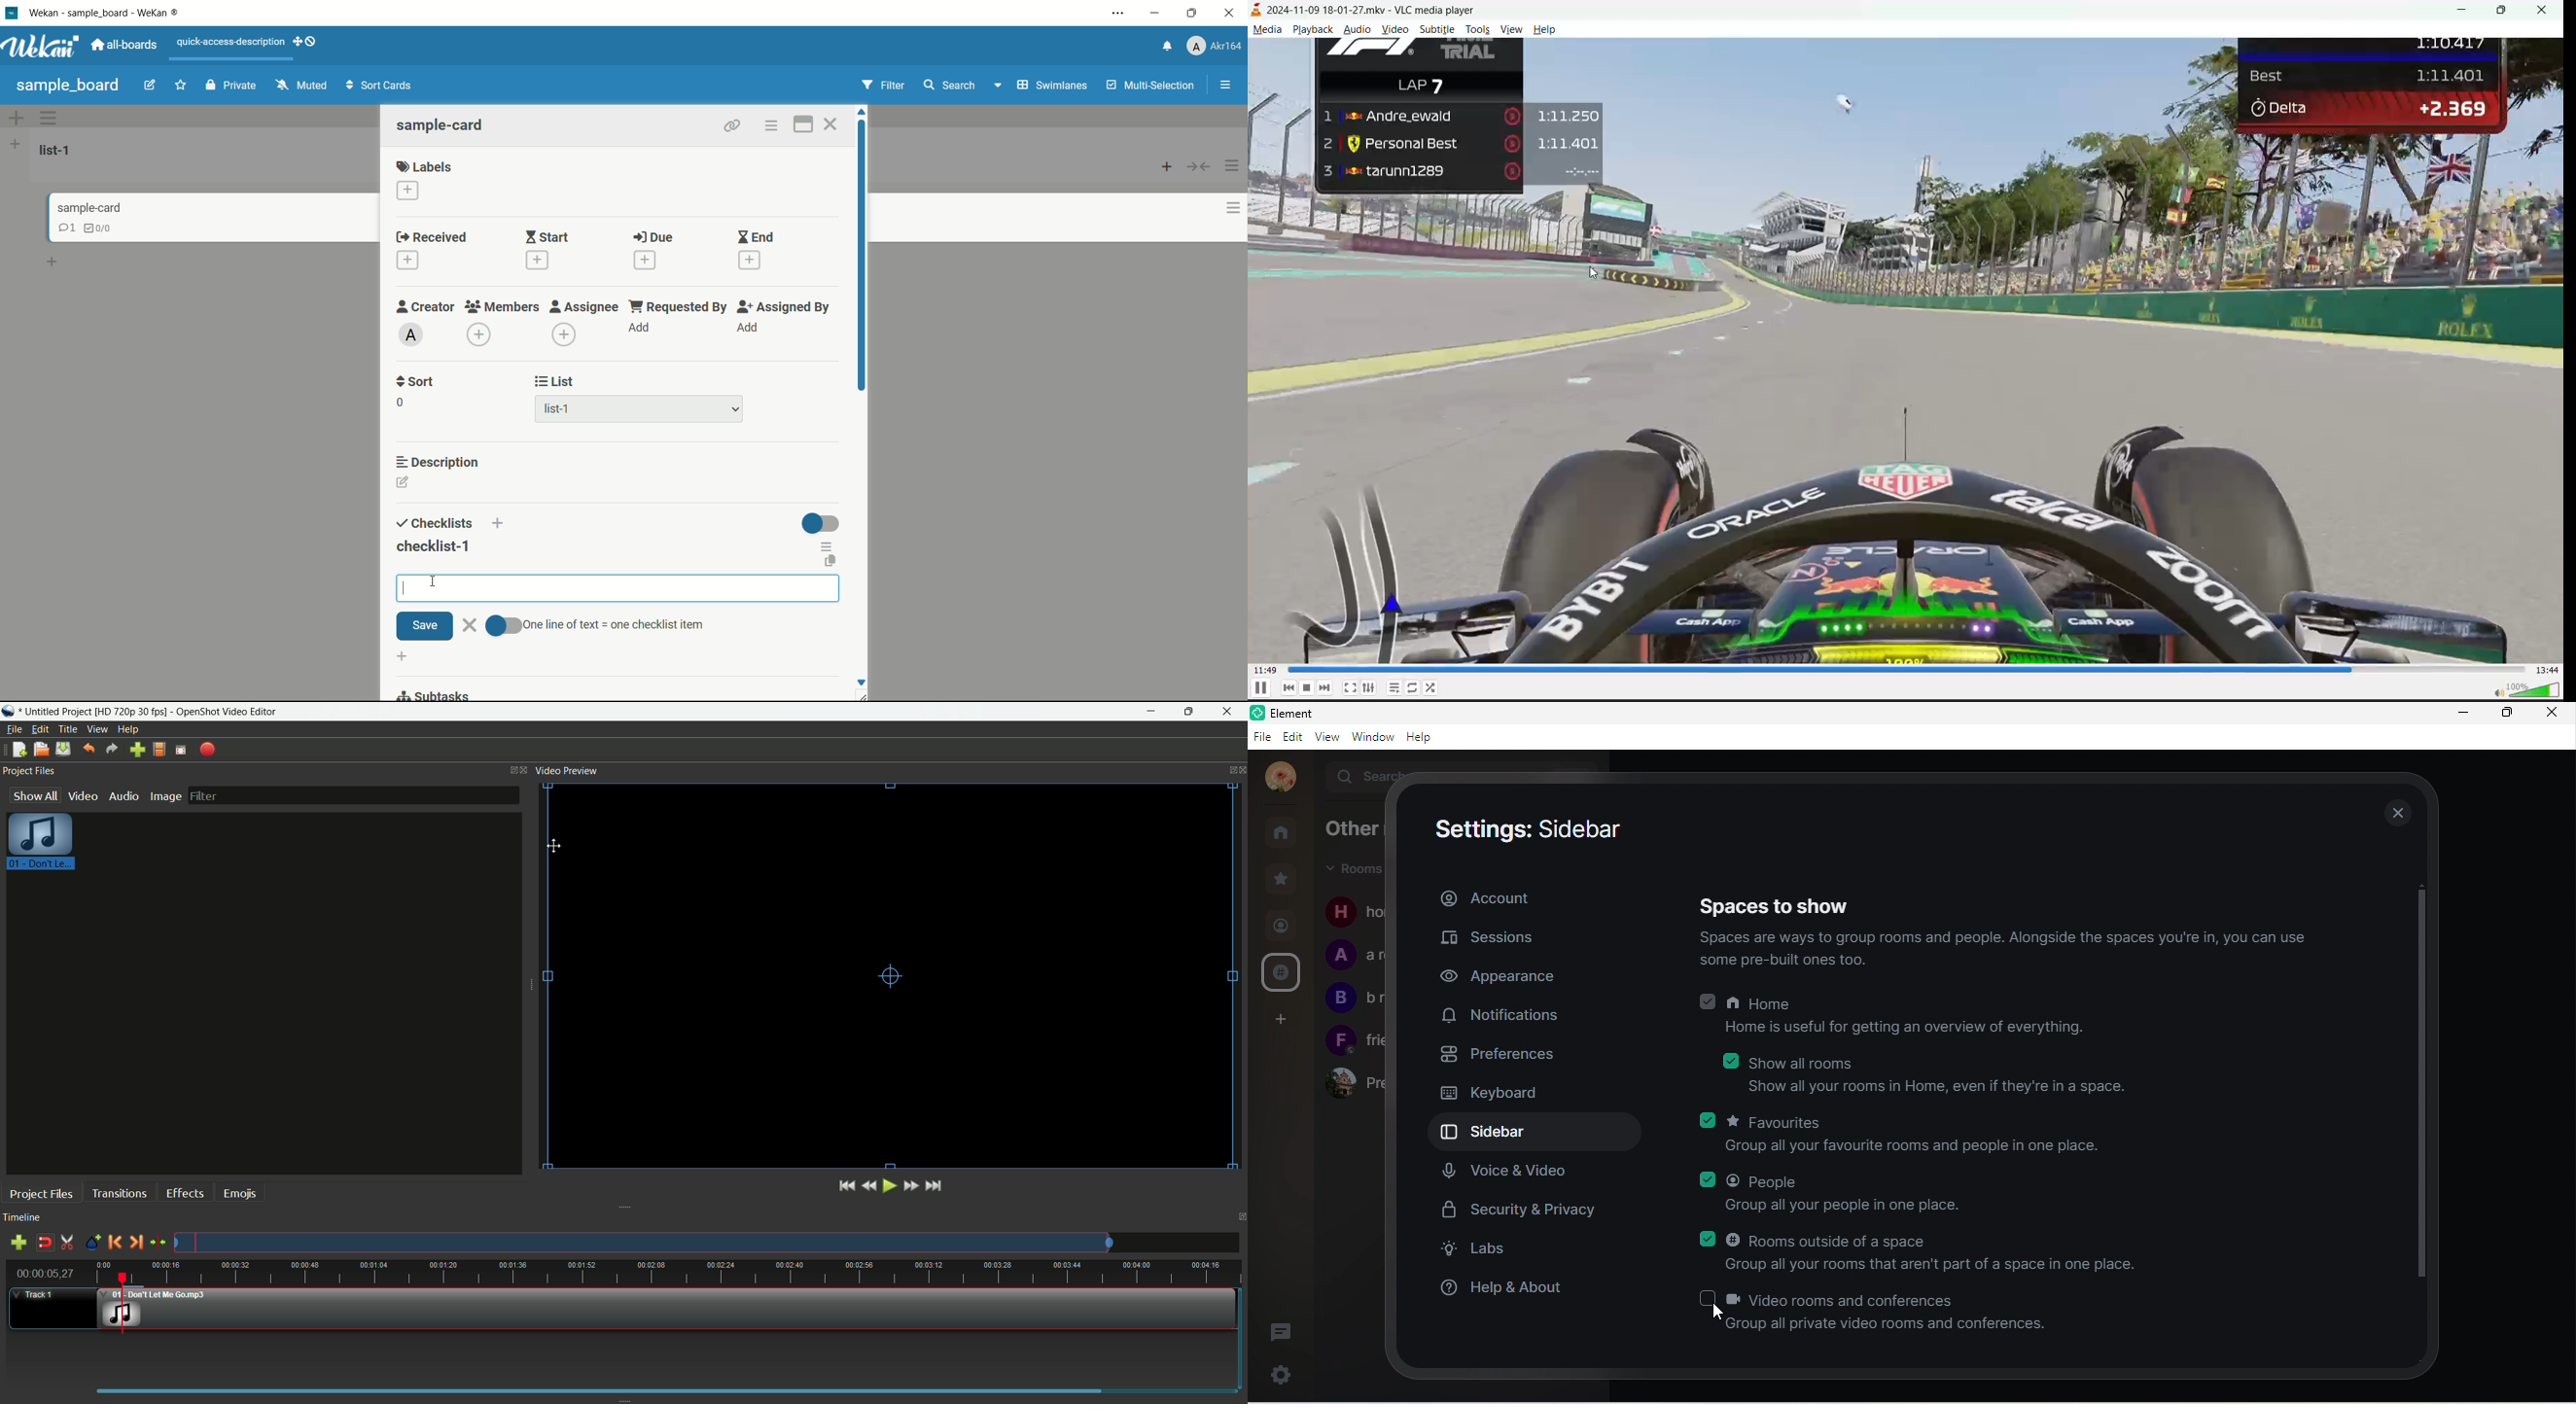 The width and height of the screenshot is (2576, 1428). I want to click on public room, so click(1282, 971).